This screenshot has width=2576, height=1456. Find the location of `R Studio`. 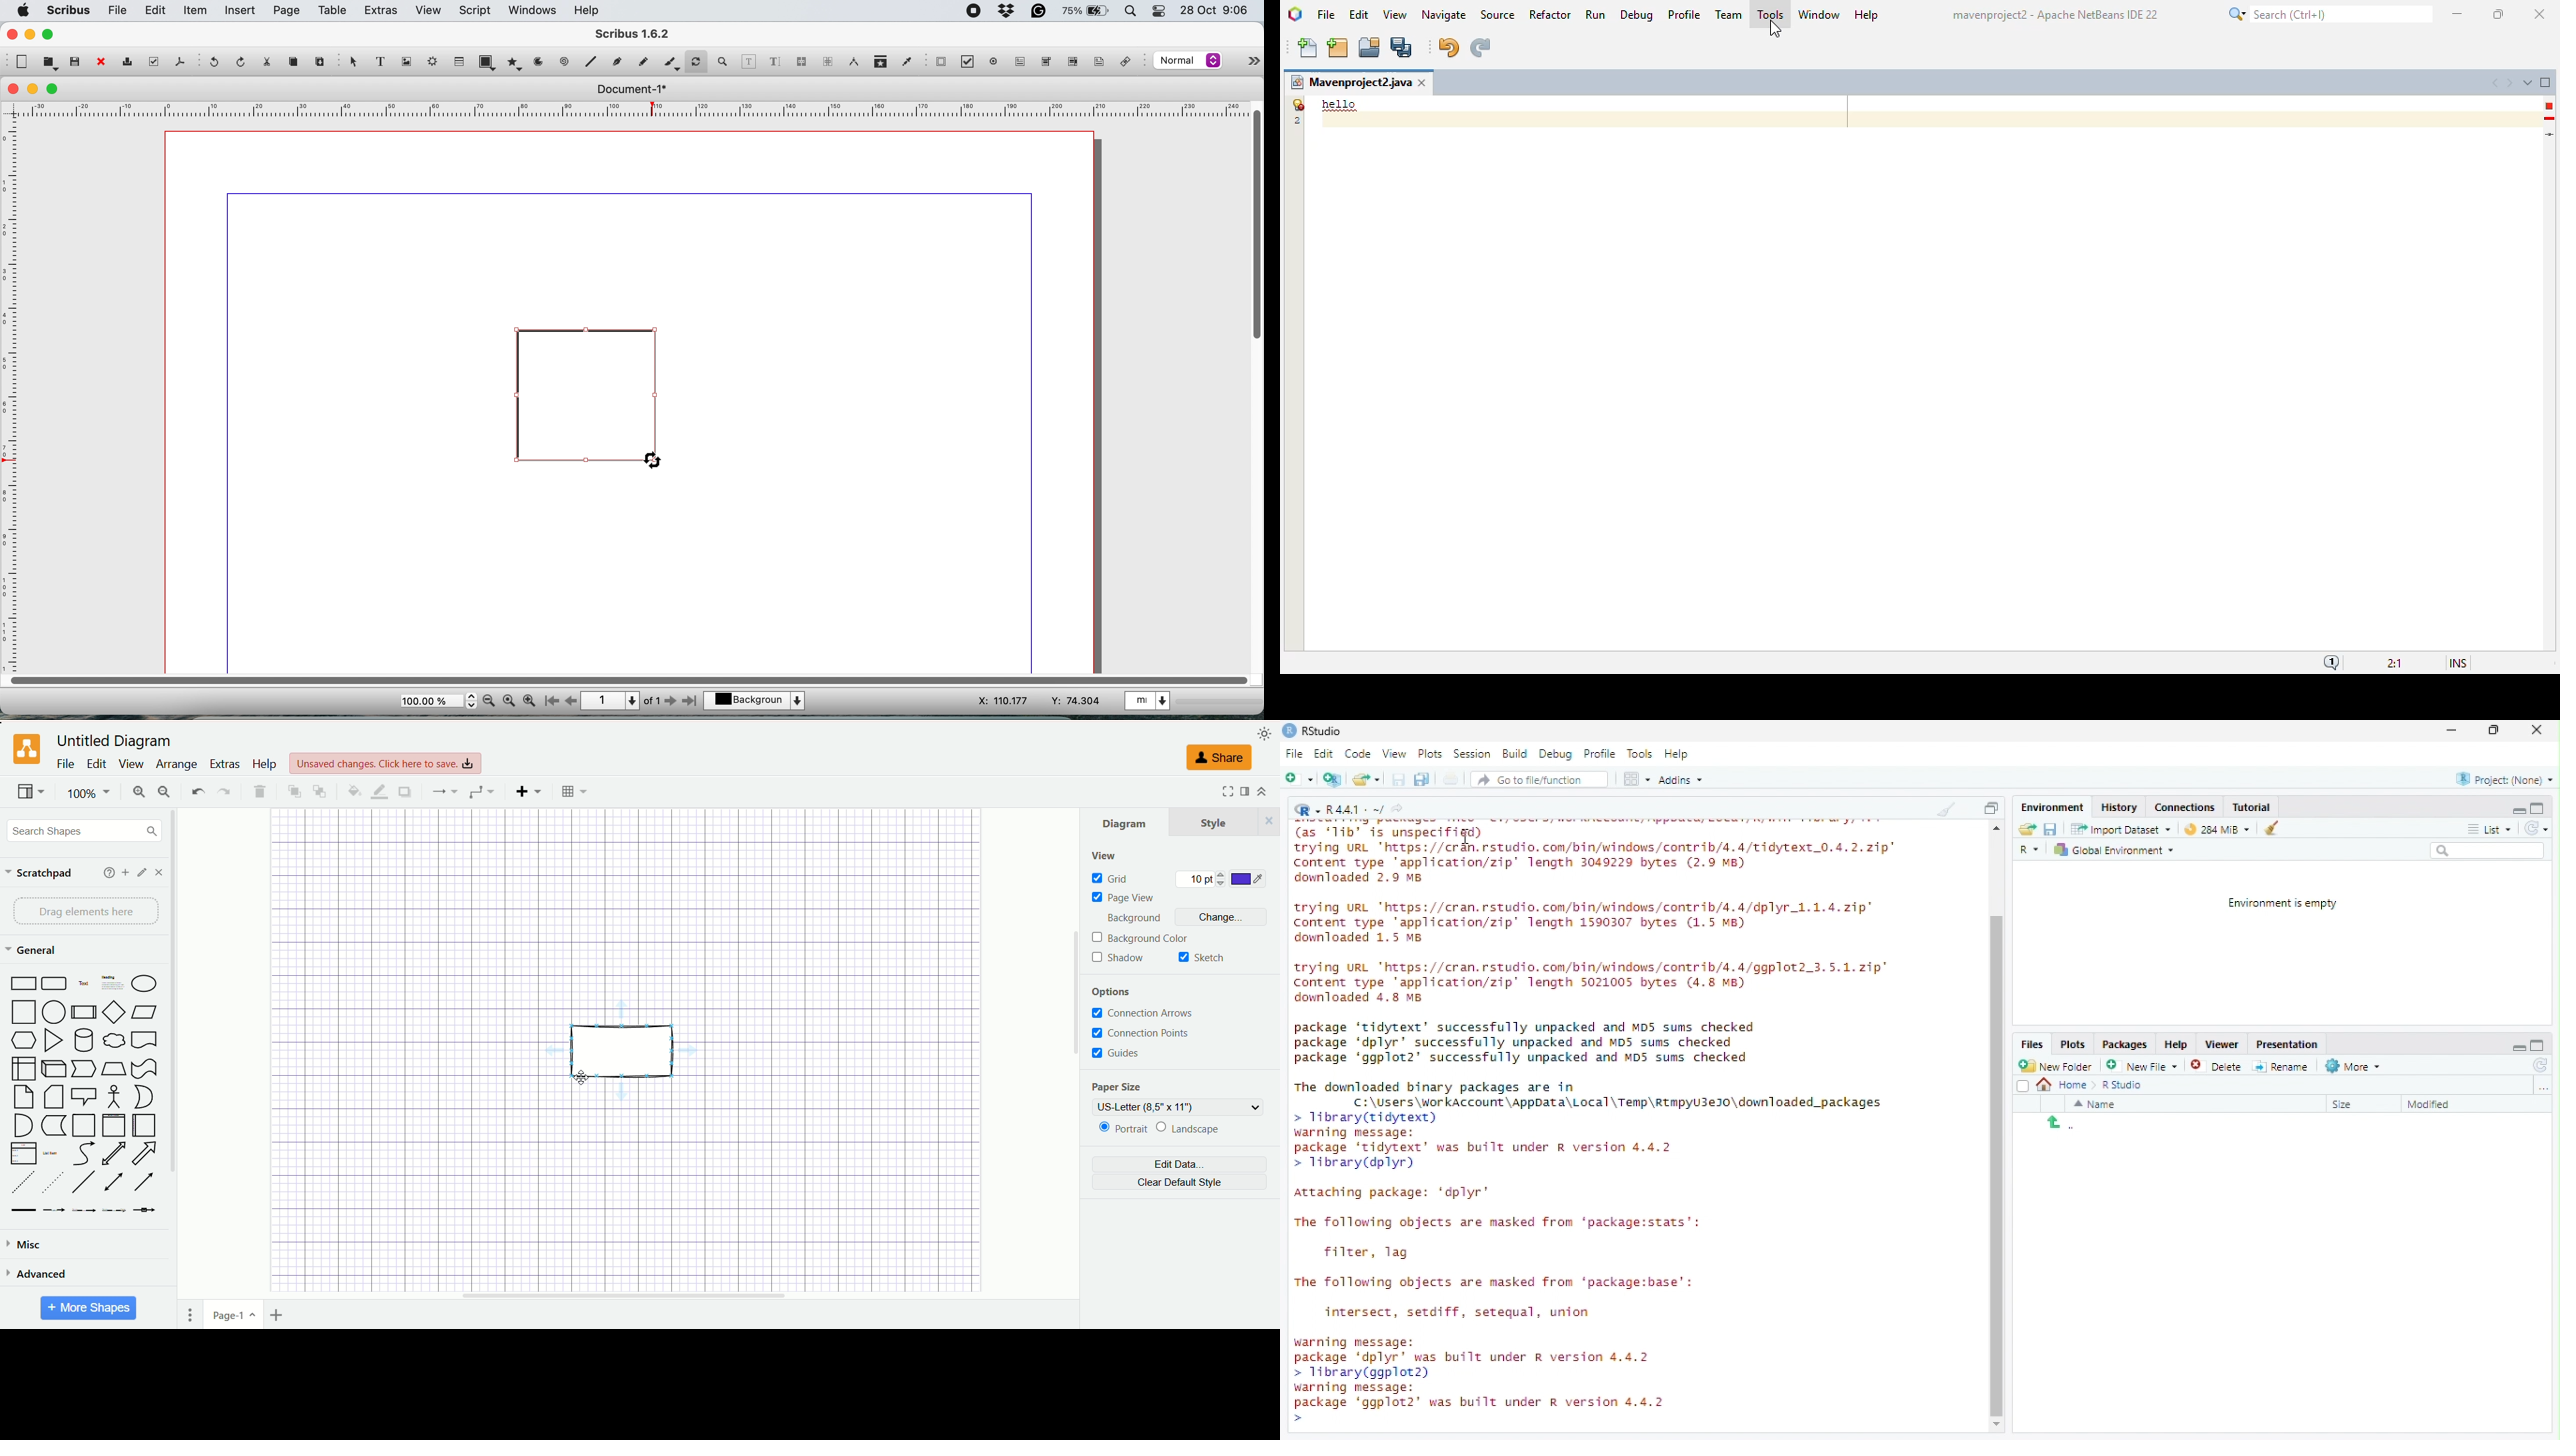

R Studio is located at coordinates (2124, 1086).